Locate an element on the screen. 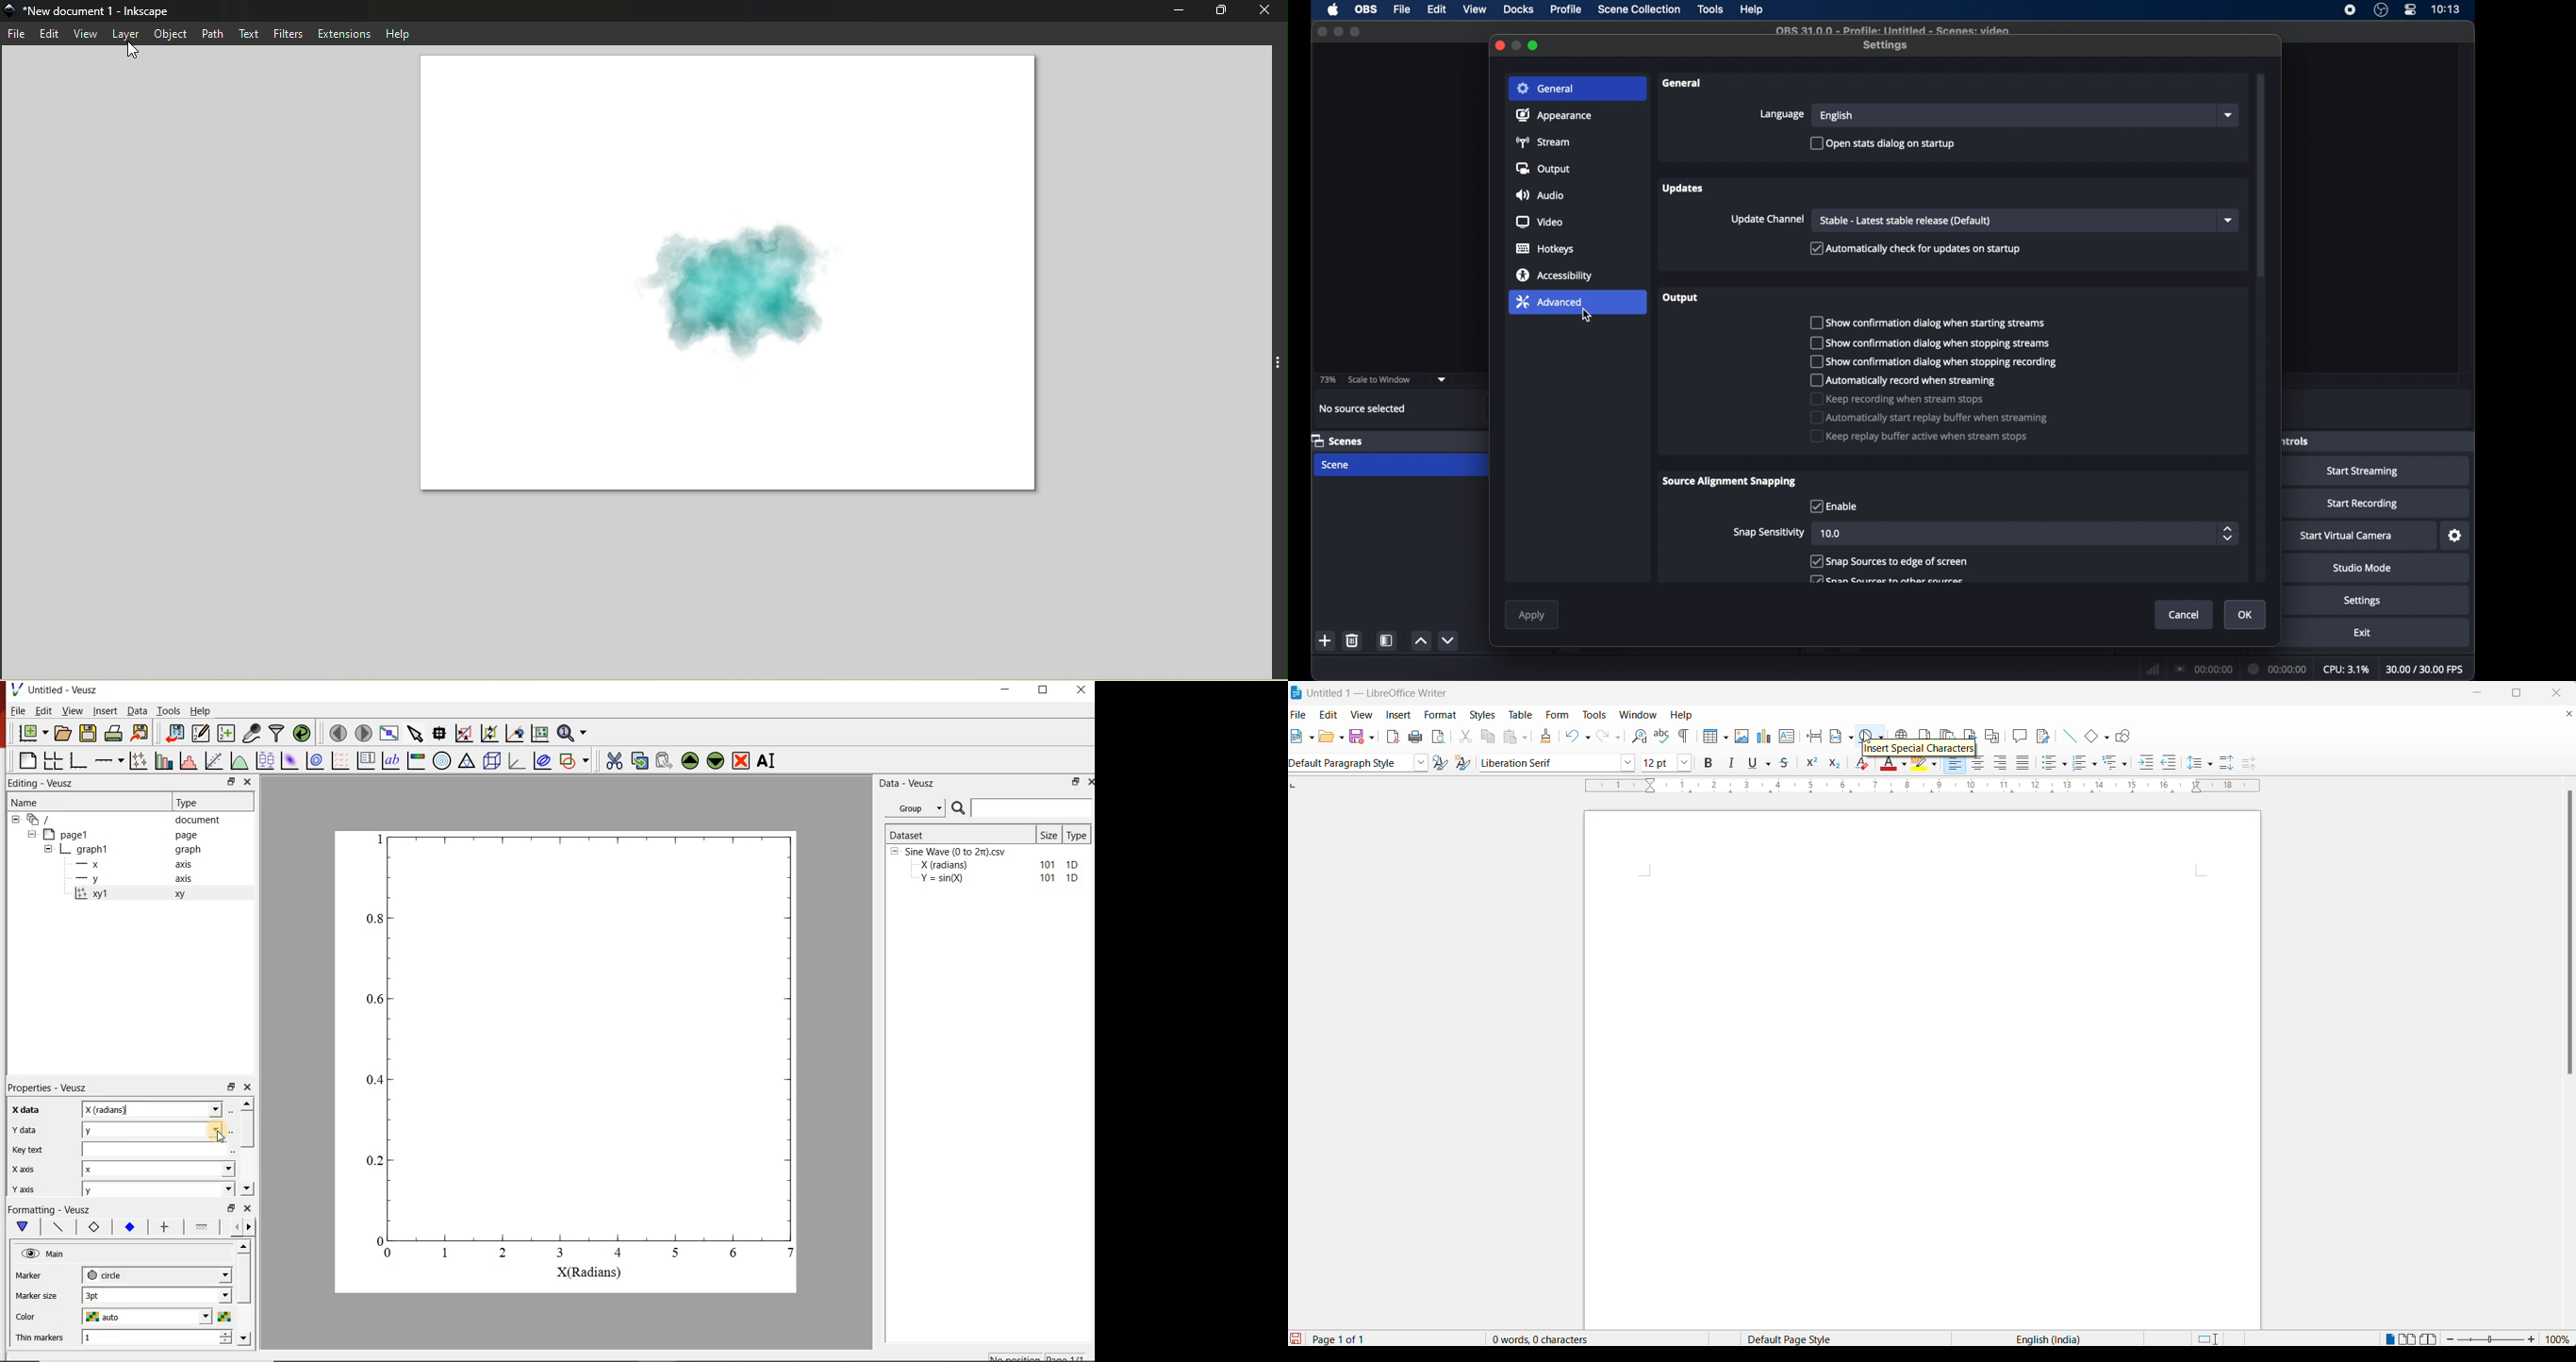  update channel is located at coordinates (1767, 219).